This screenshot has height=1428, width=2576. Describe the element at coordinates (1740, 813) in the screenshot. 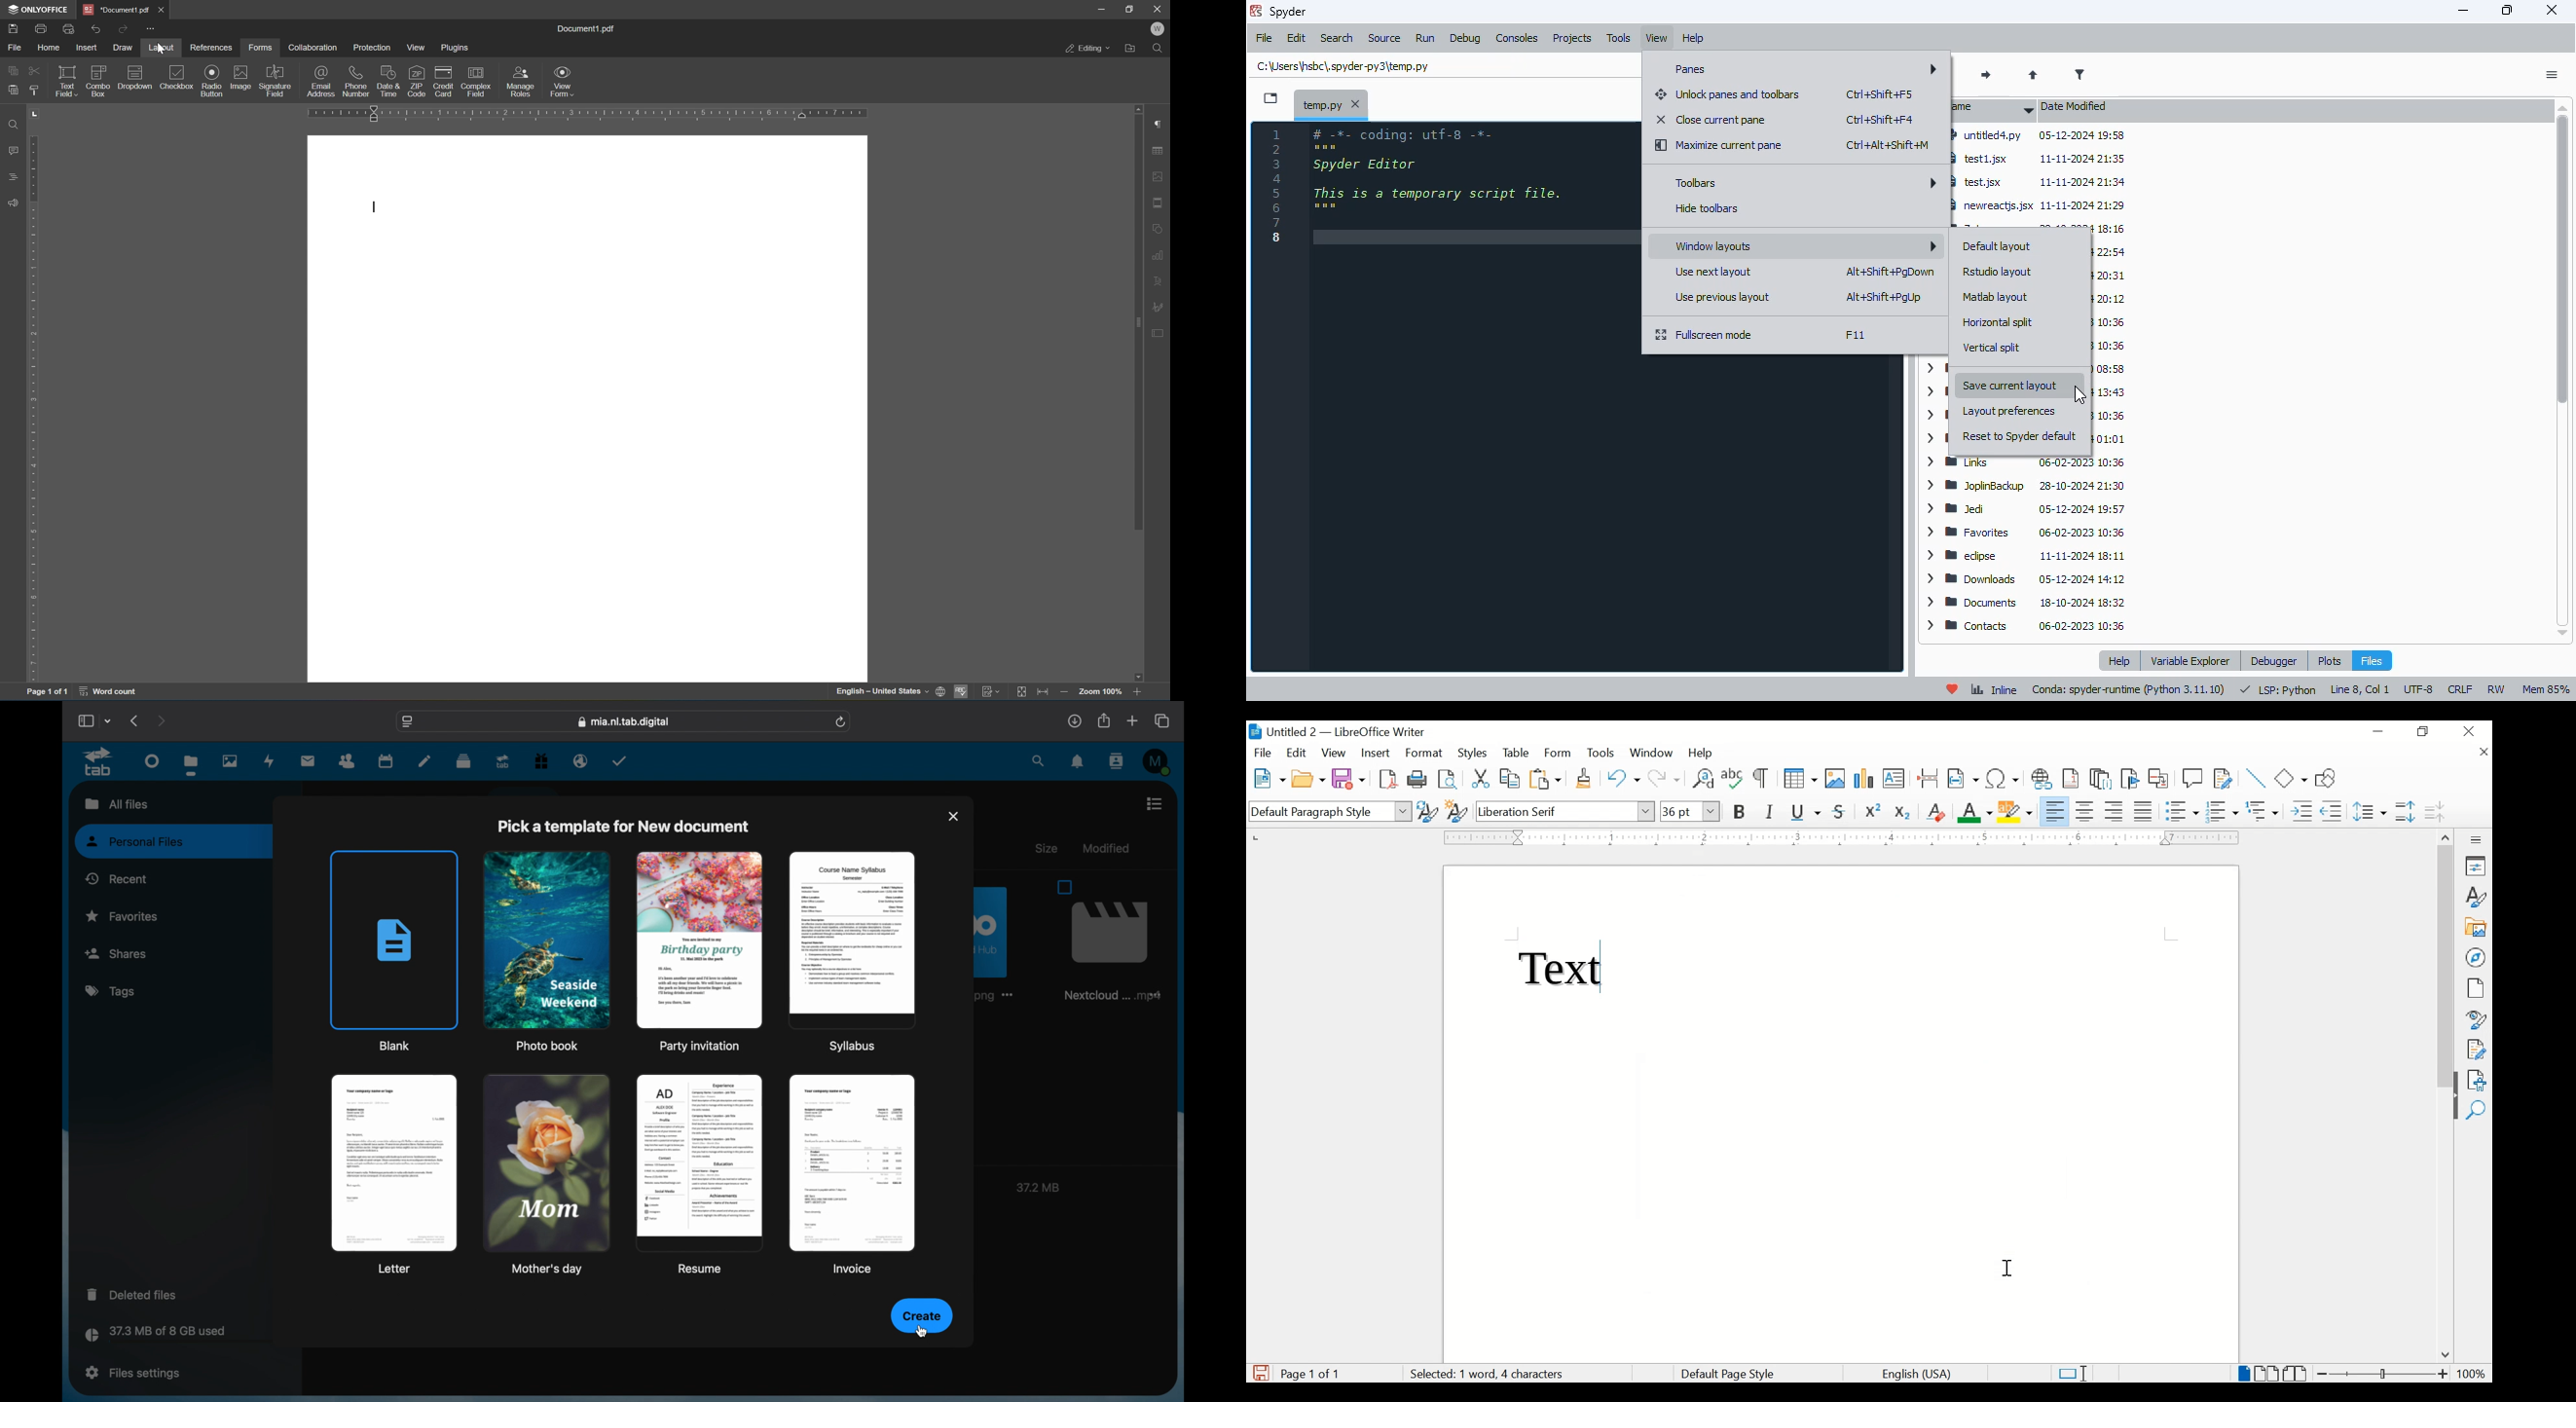

I see `bold` at that location.